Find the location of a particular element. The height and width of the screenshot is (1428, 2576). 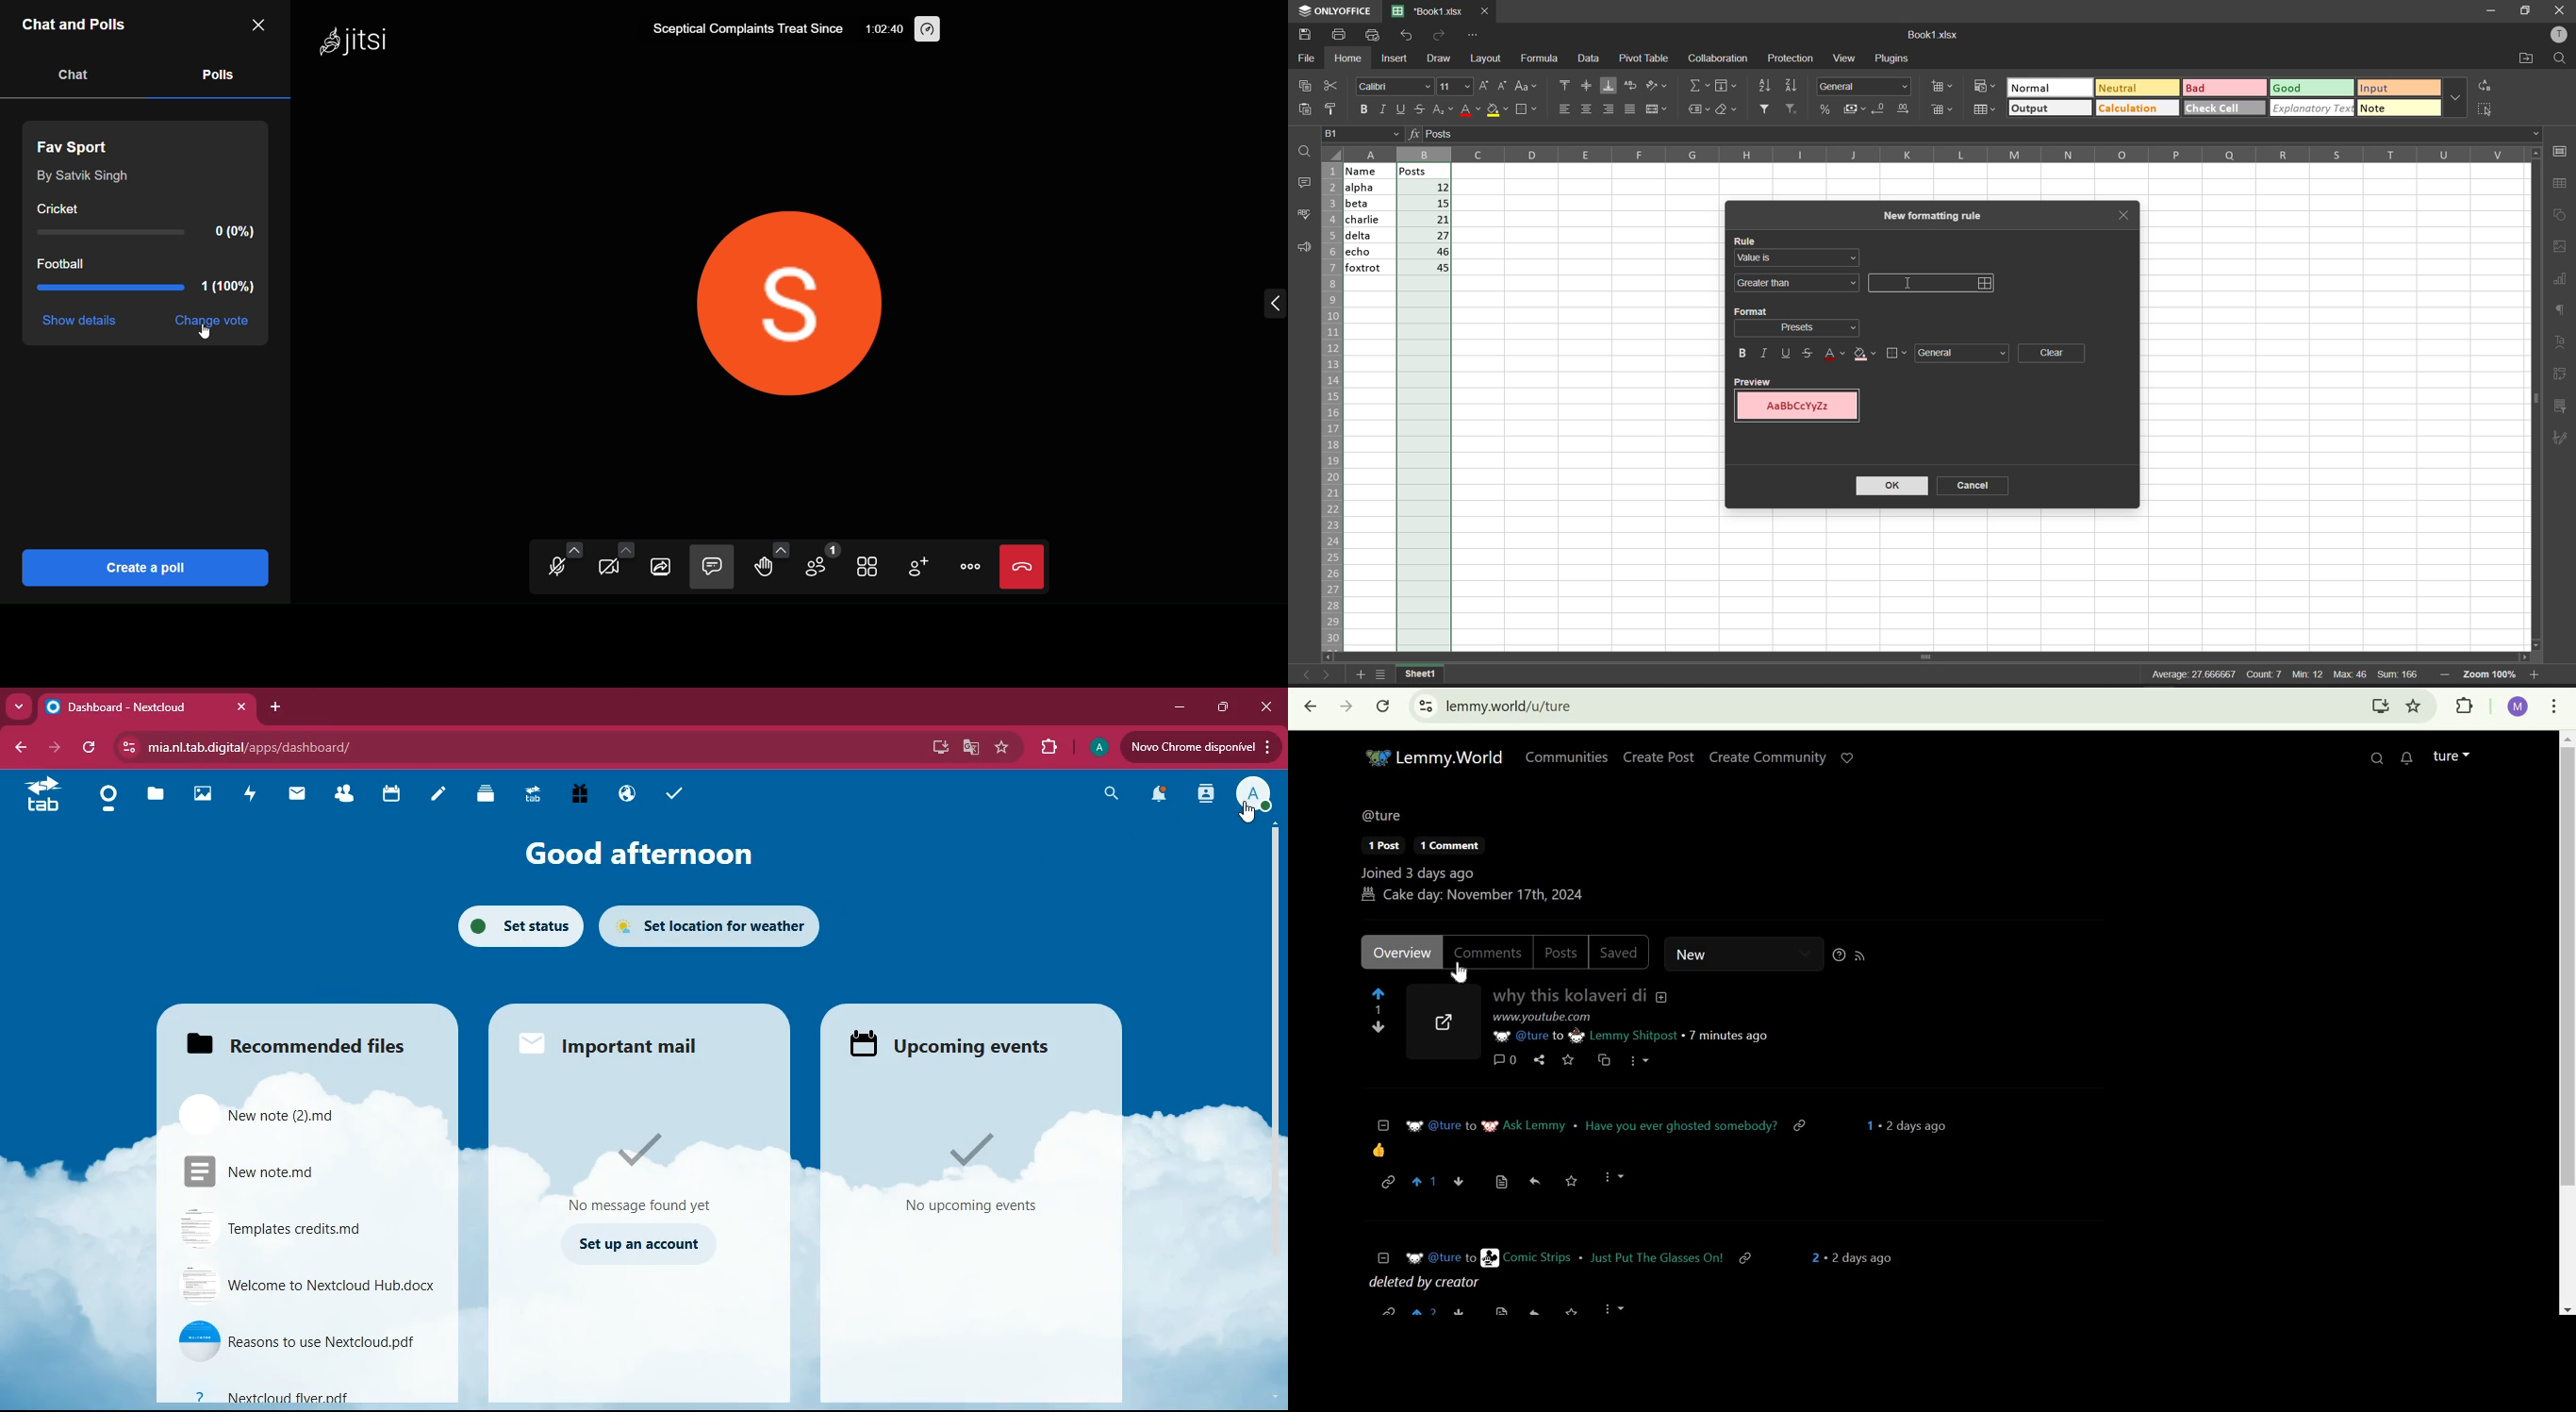

italic is located at coordinates (1764, 353).